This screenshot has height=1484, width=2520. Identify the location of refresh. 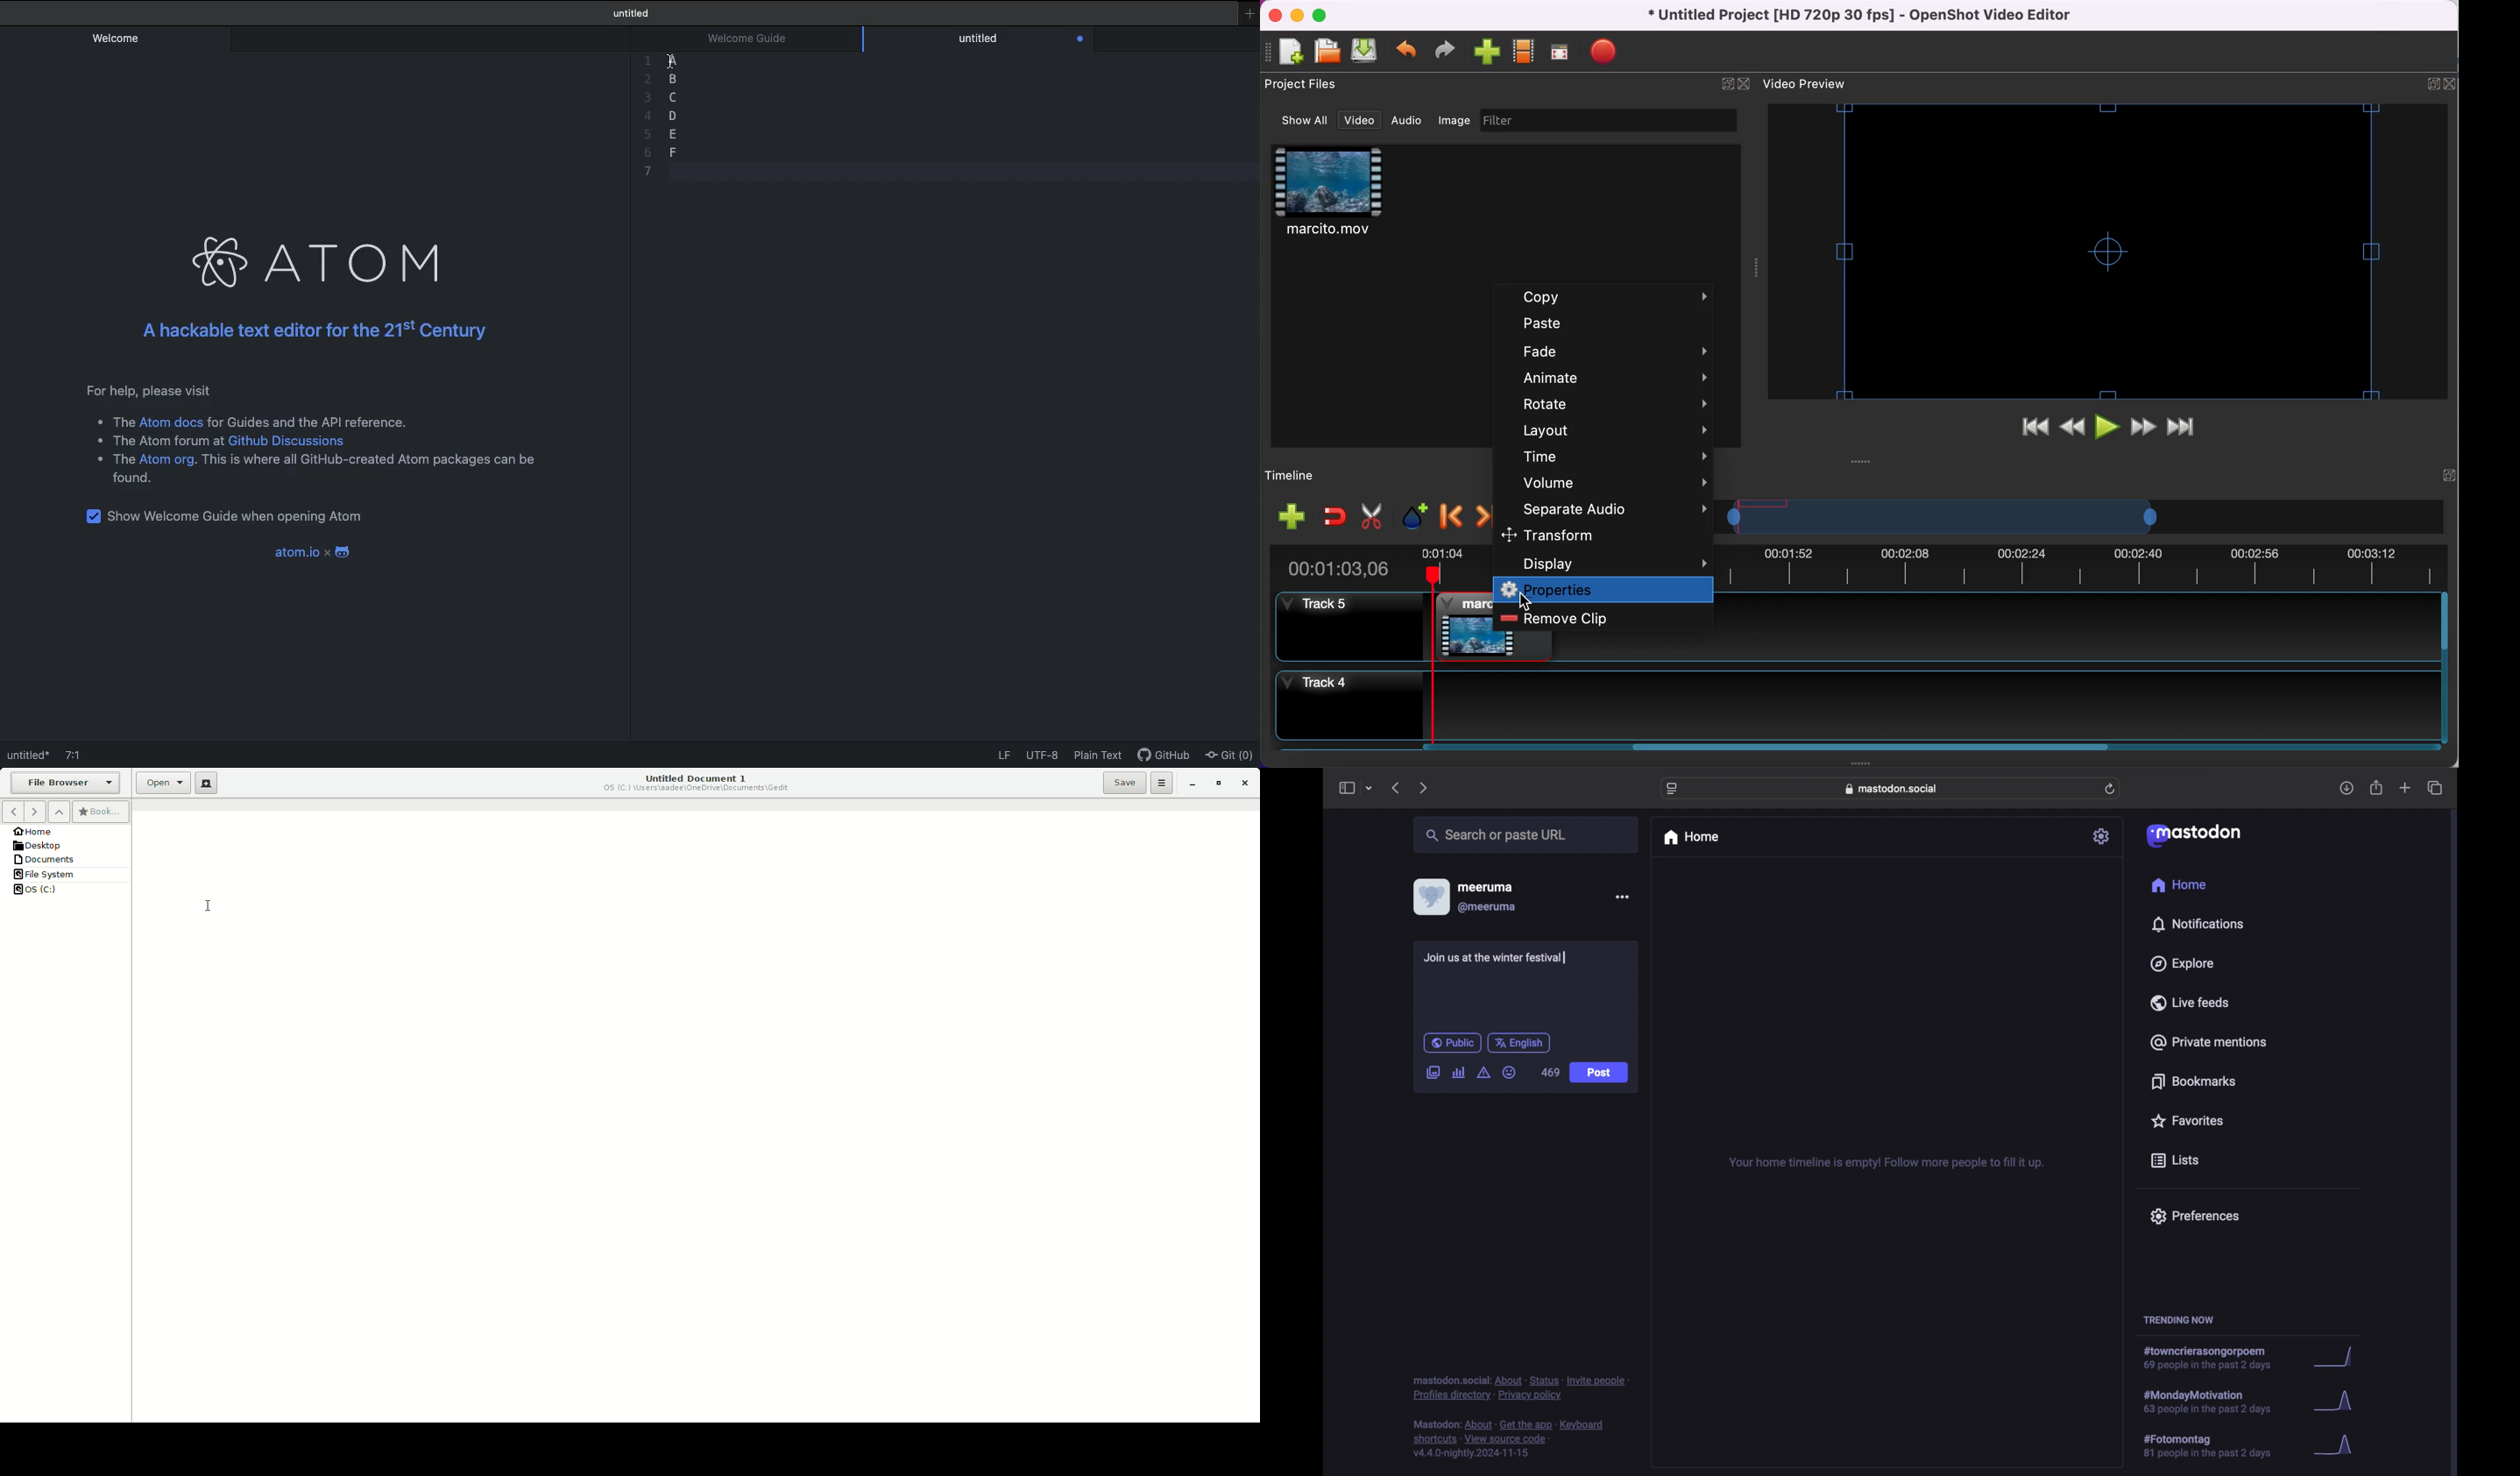
(2111, 789).